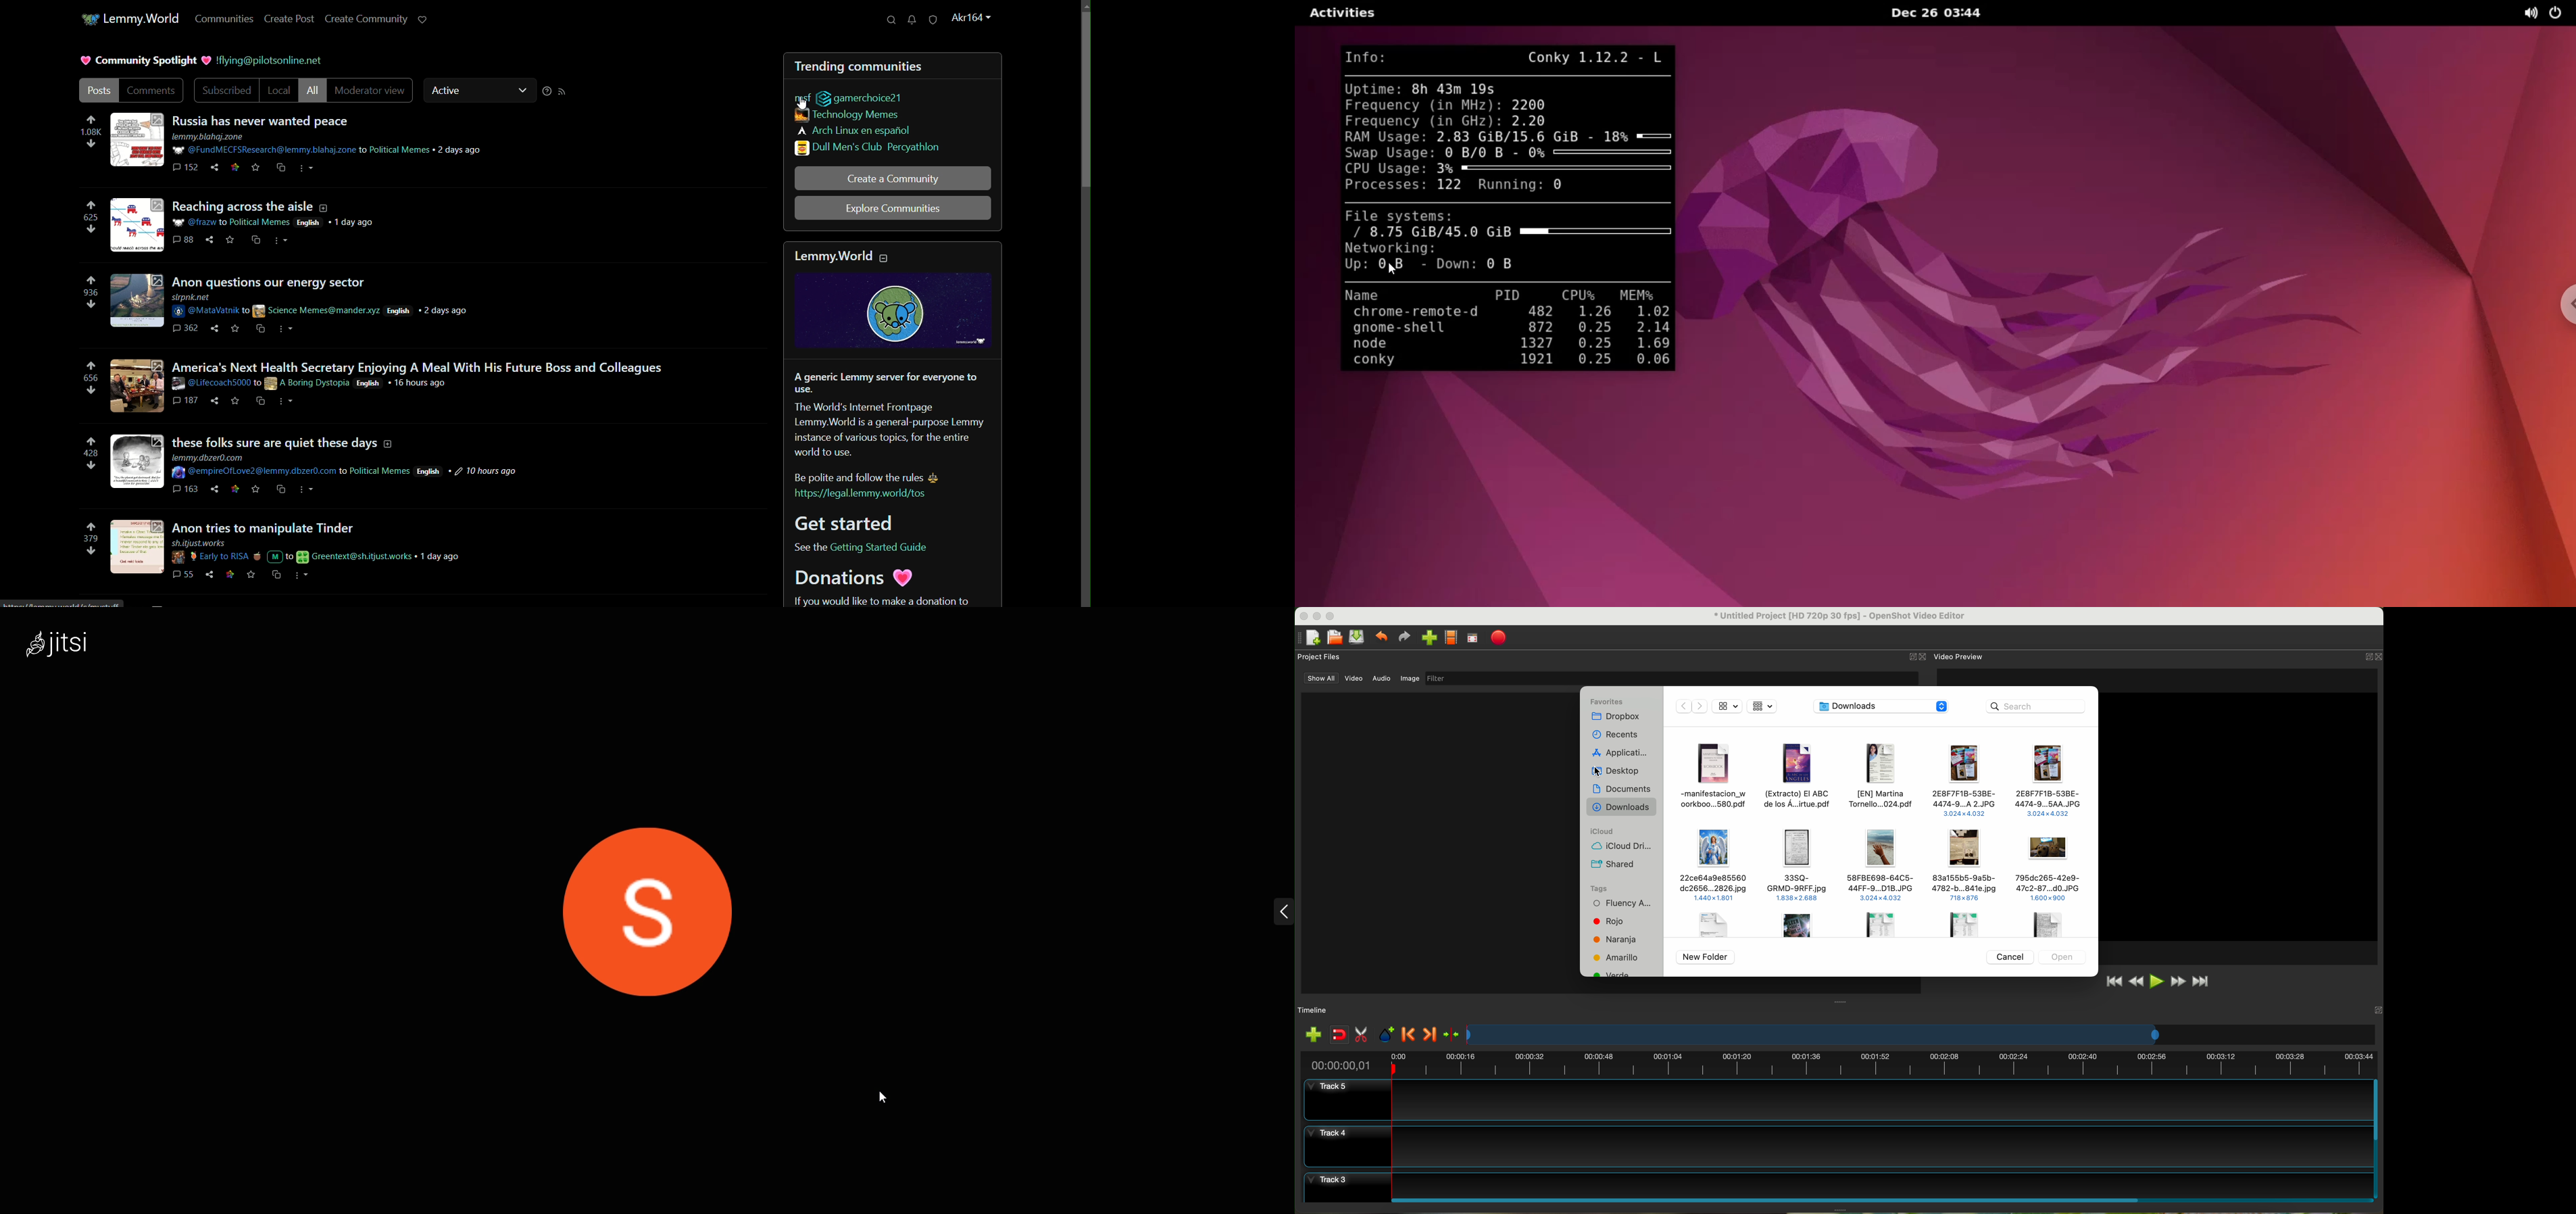 The image size is (2576, 1232). What do you see at coordinates (90, 217) in the screenshot?
I see `number of votes` at bounding box center [90, 217].